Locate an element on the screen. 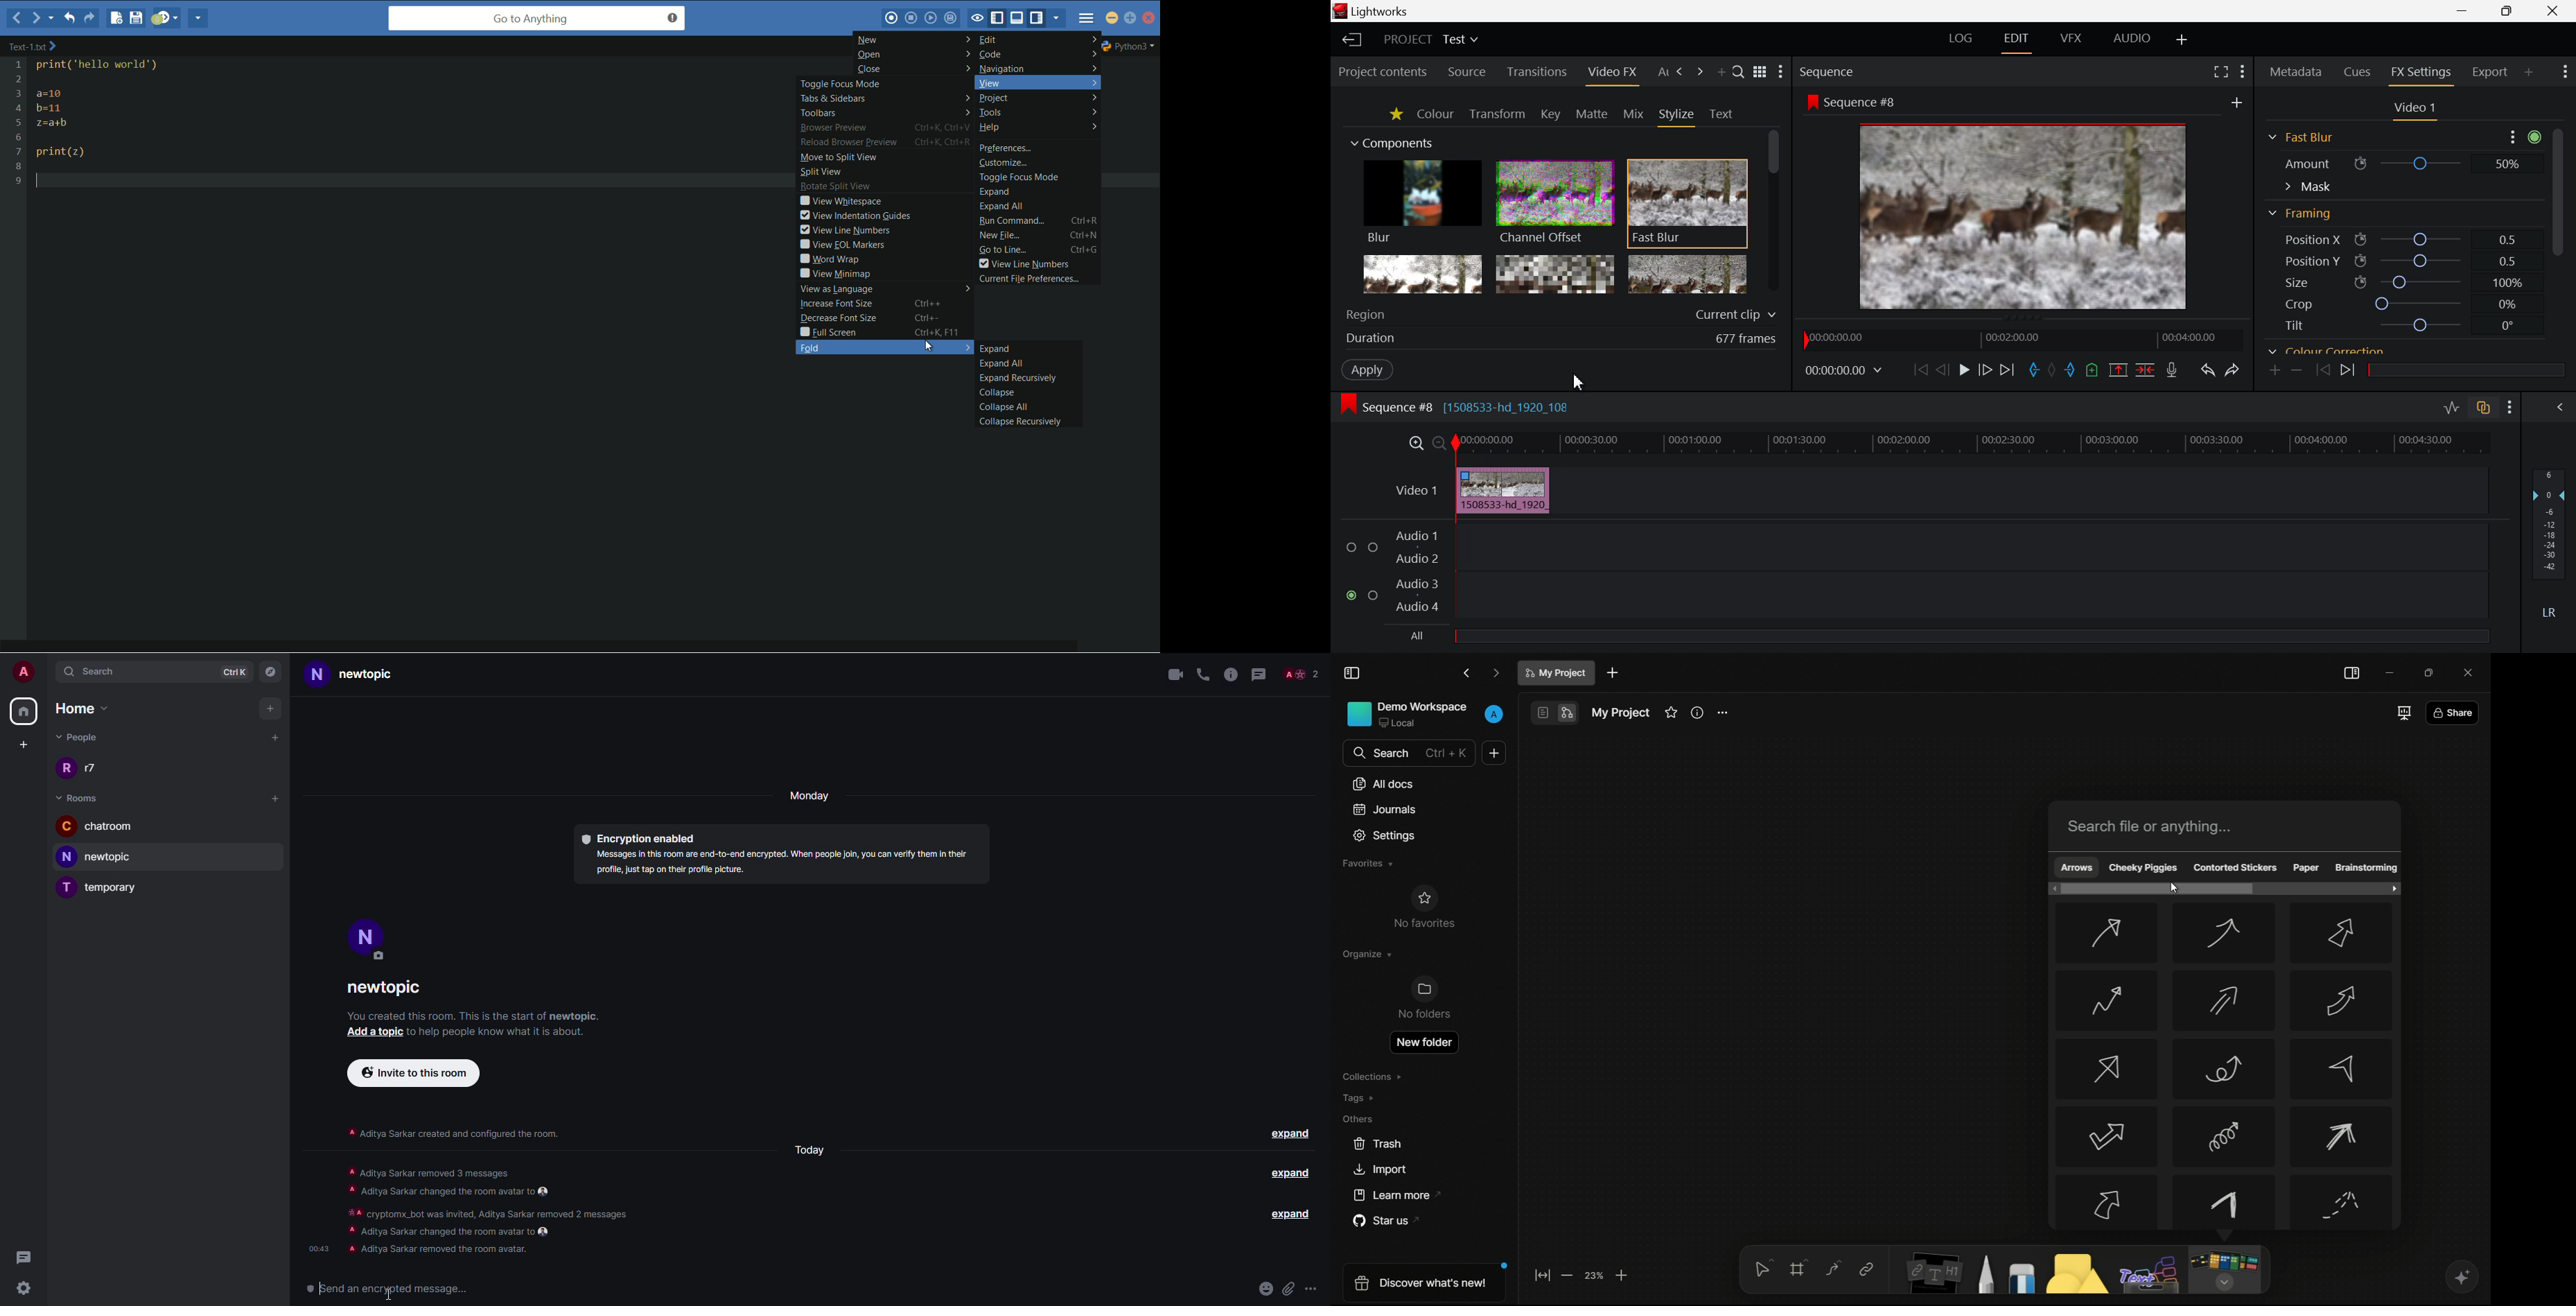 This screenshot has height=1316, width=2576. Frame Time is located at coordinates (1845, 369).